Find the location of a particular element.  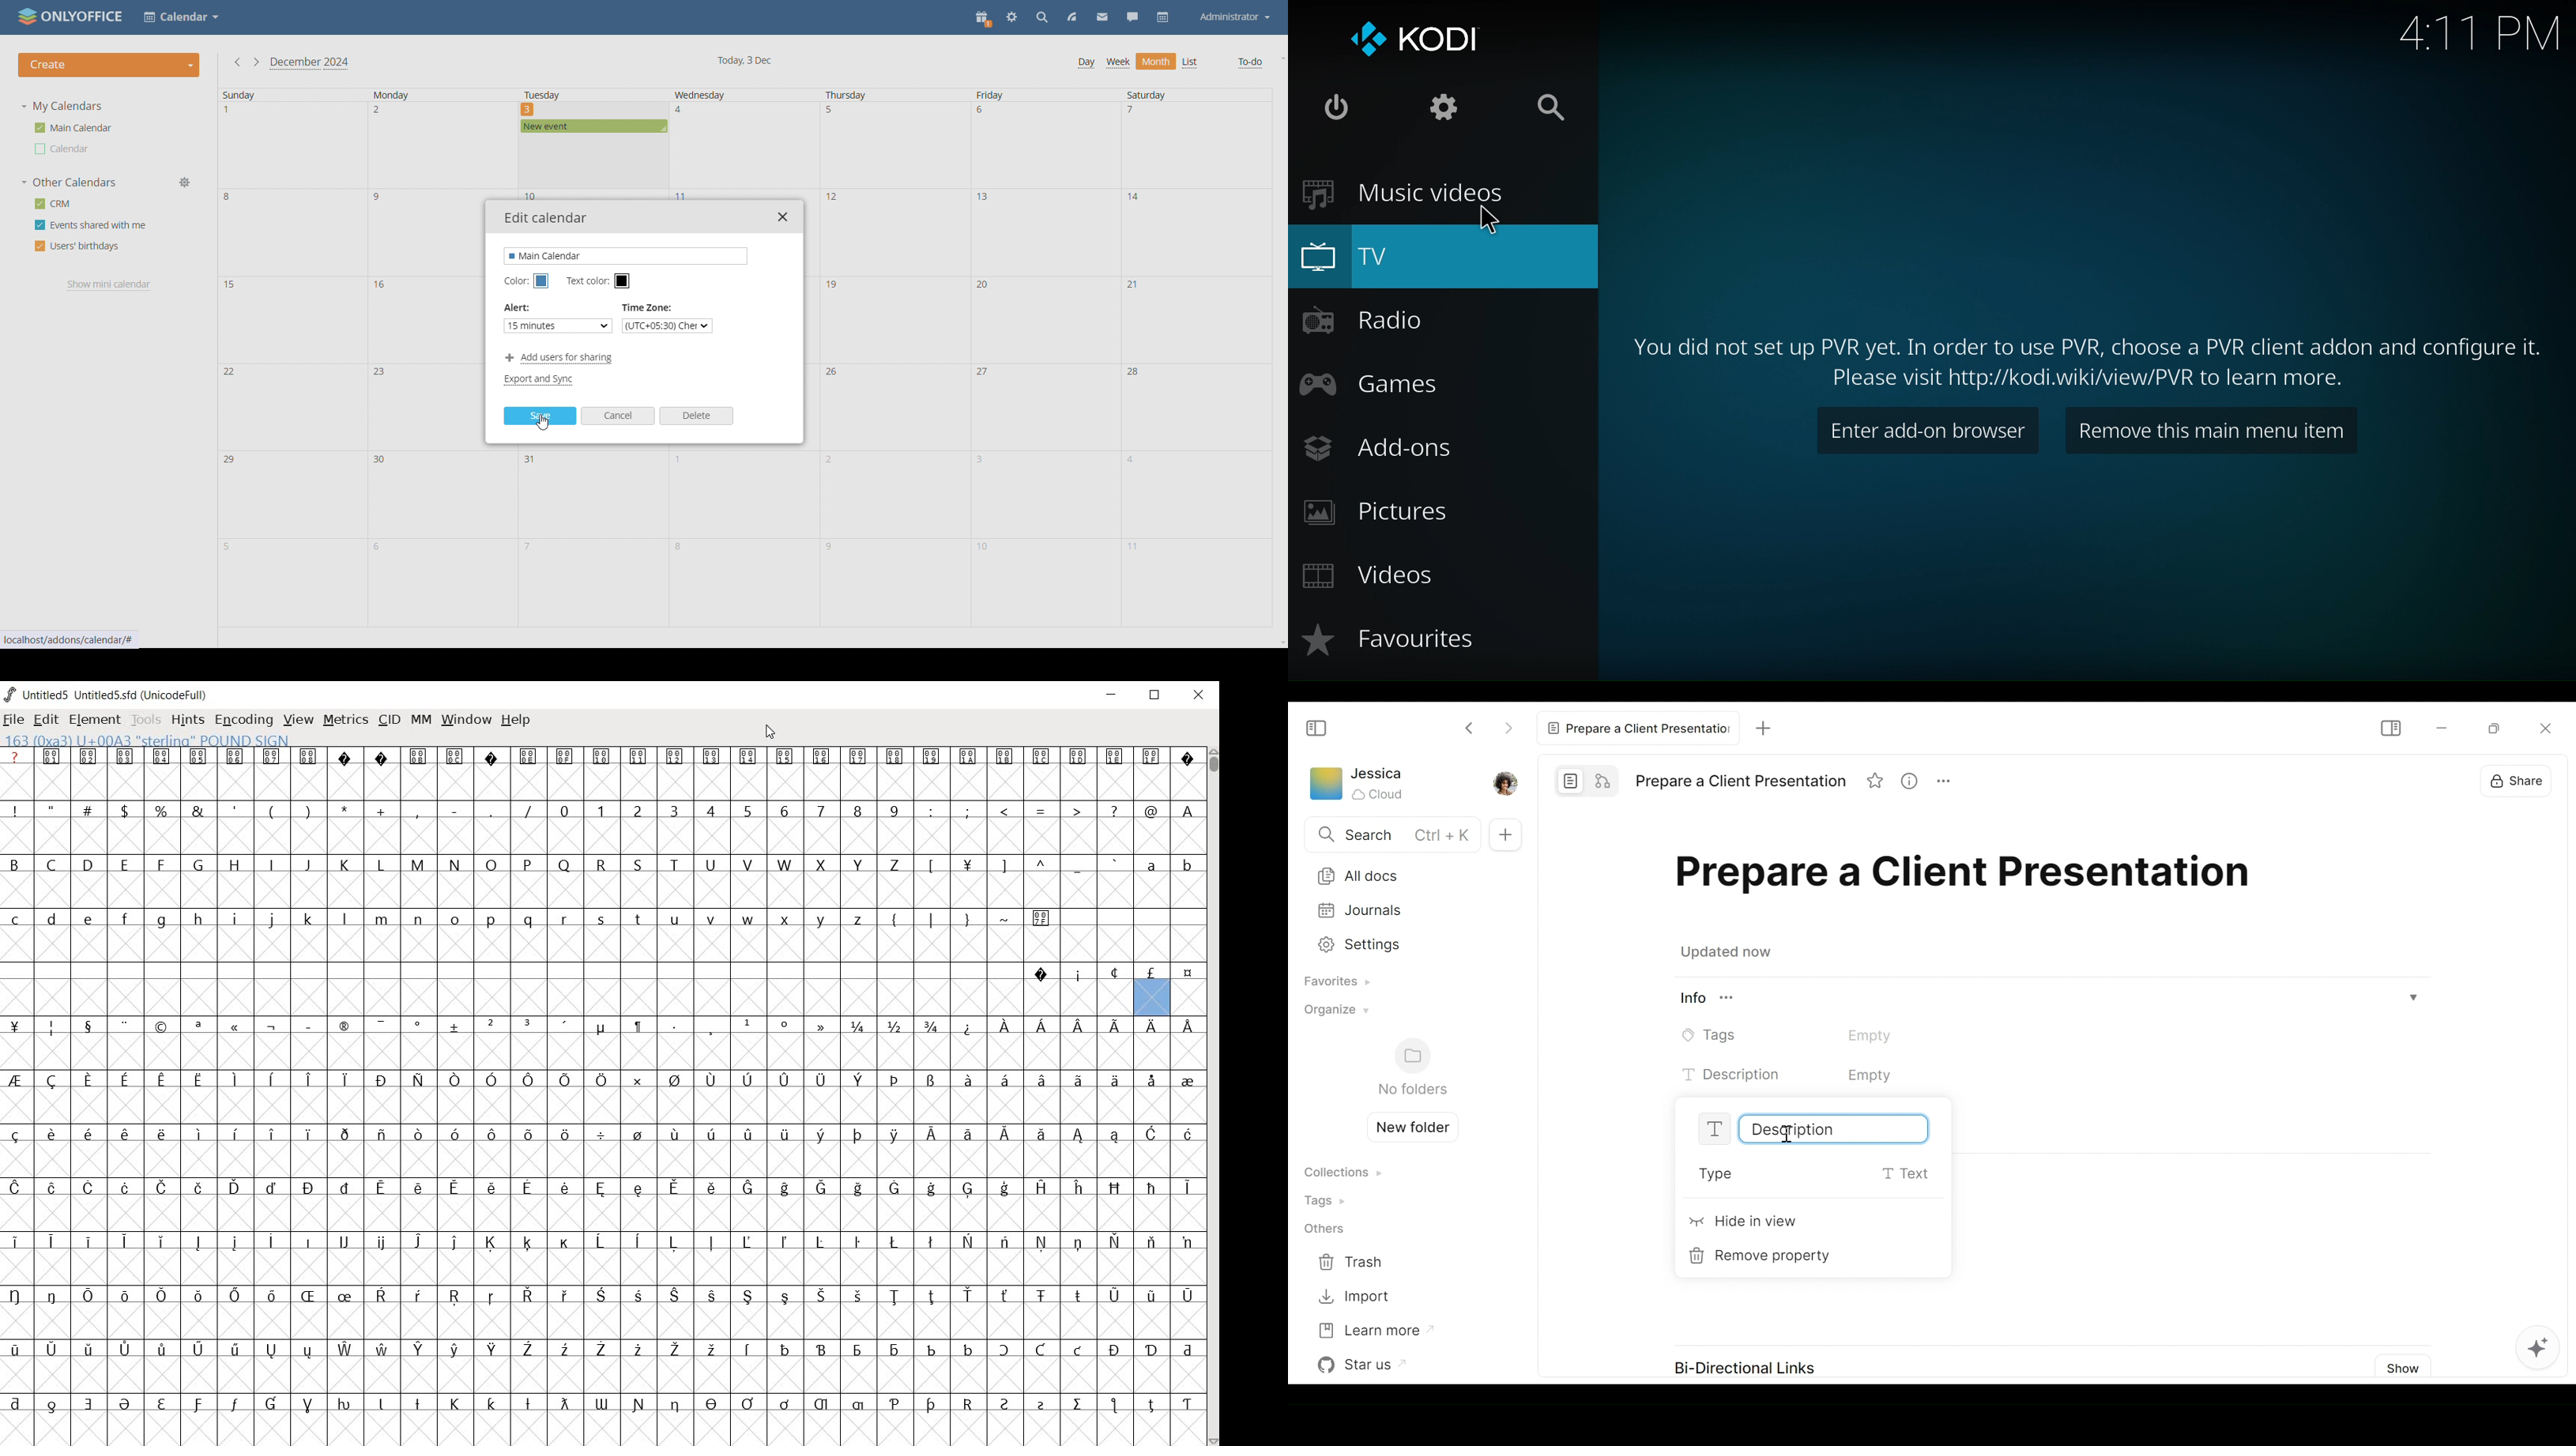

Symbol is located at coordinates (1043, 917).